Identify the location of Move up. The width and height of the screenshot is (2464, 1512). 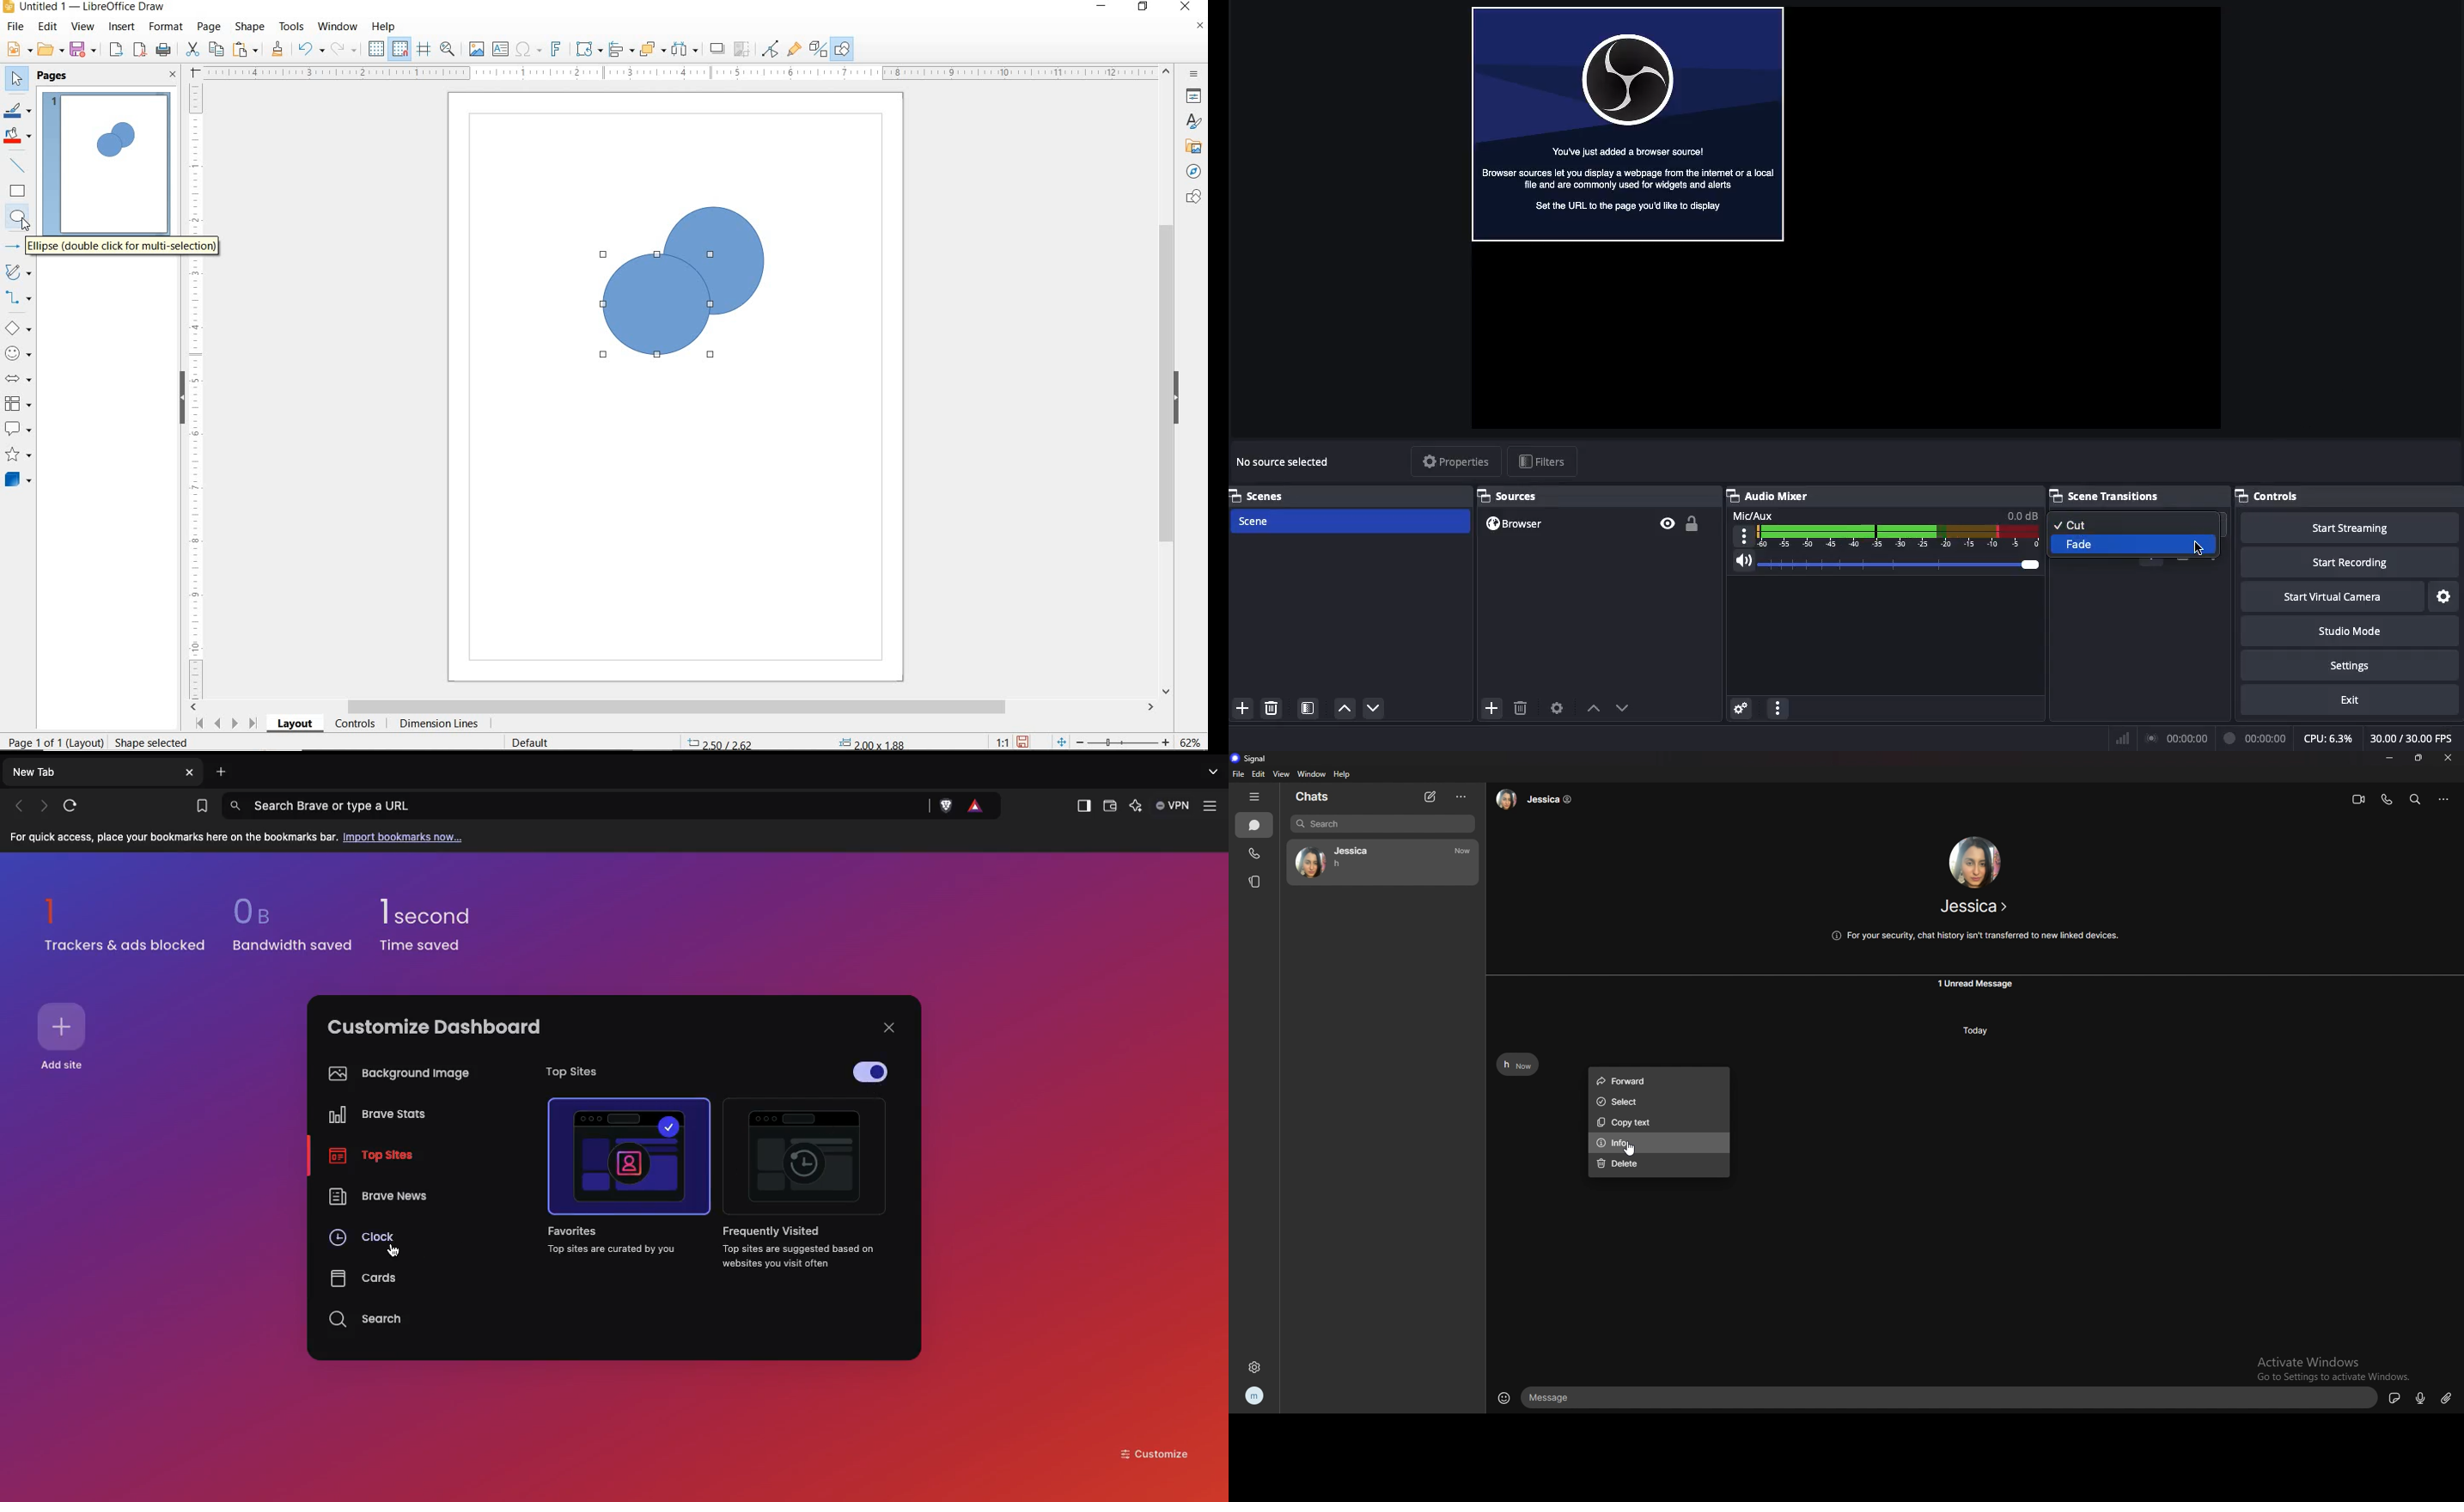
(1345, 709).